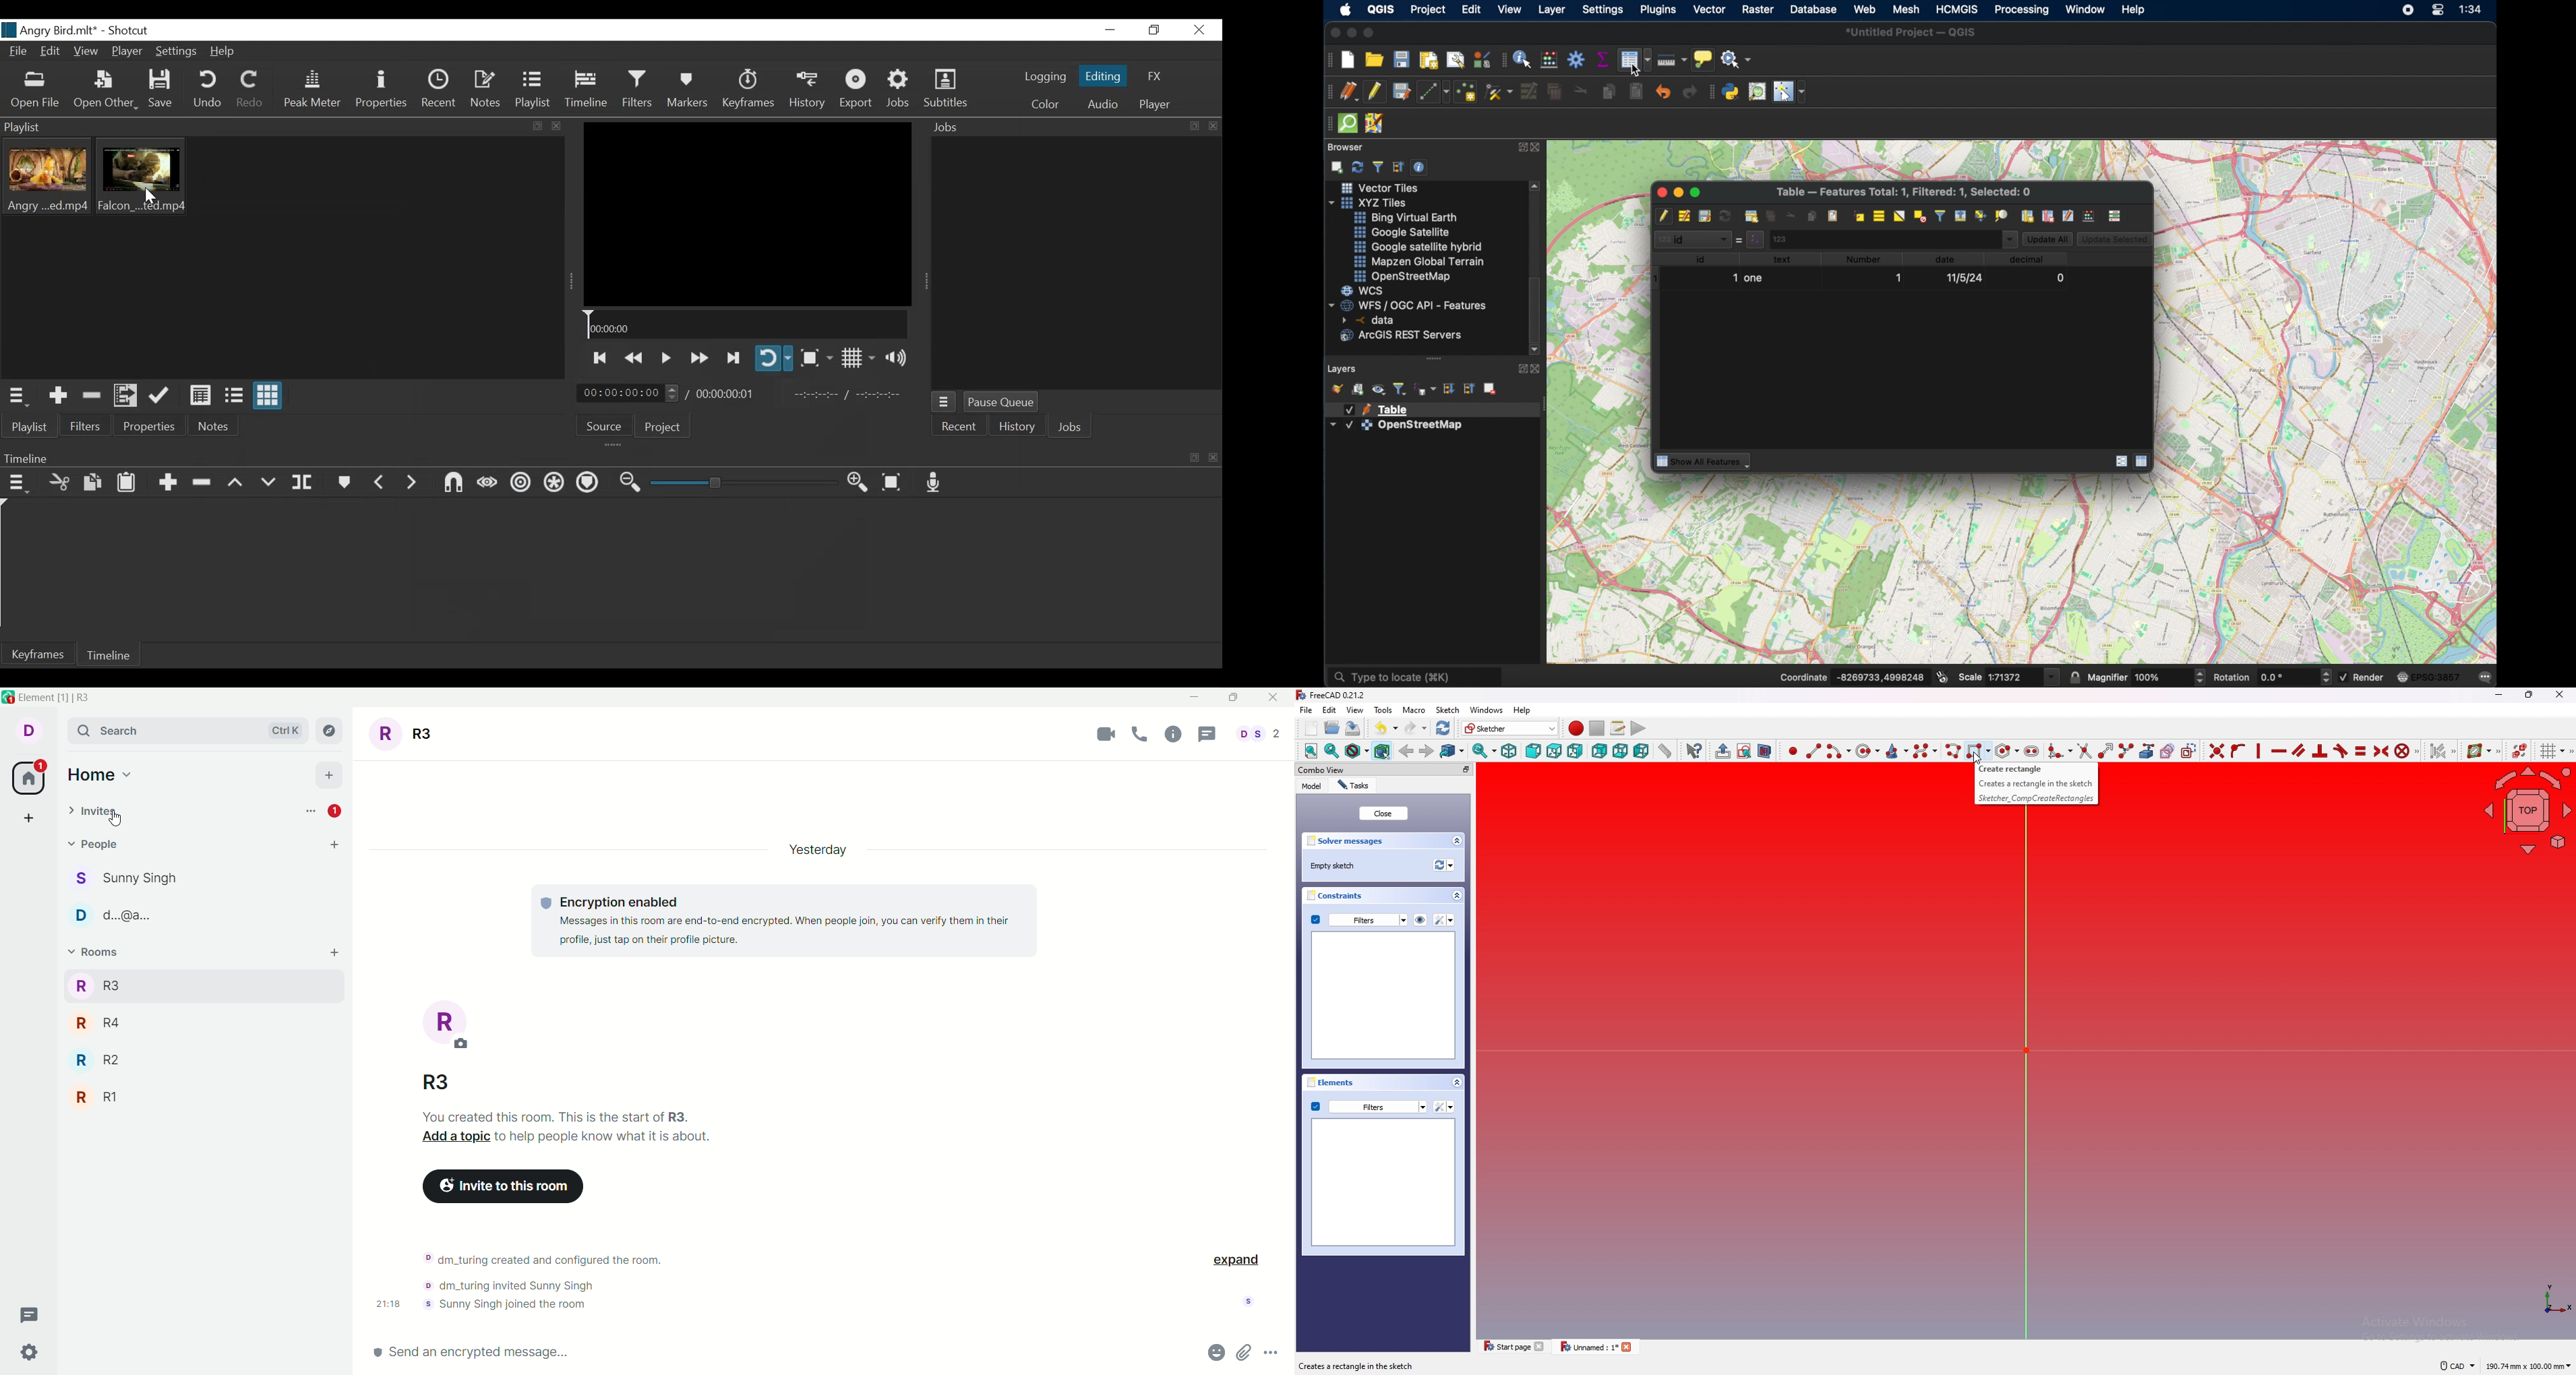  What do you see at coordinates (31, 1354) in the screenshot?
I see `settings` at bounding box center [31, 1354].